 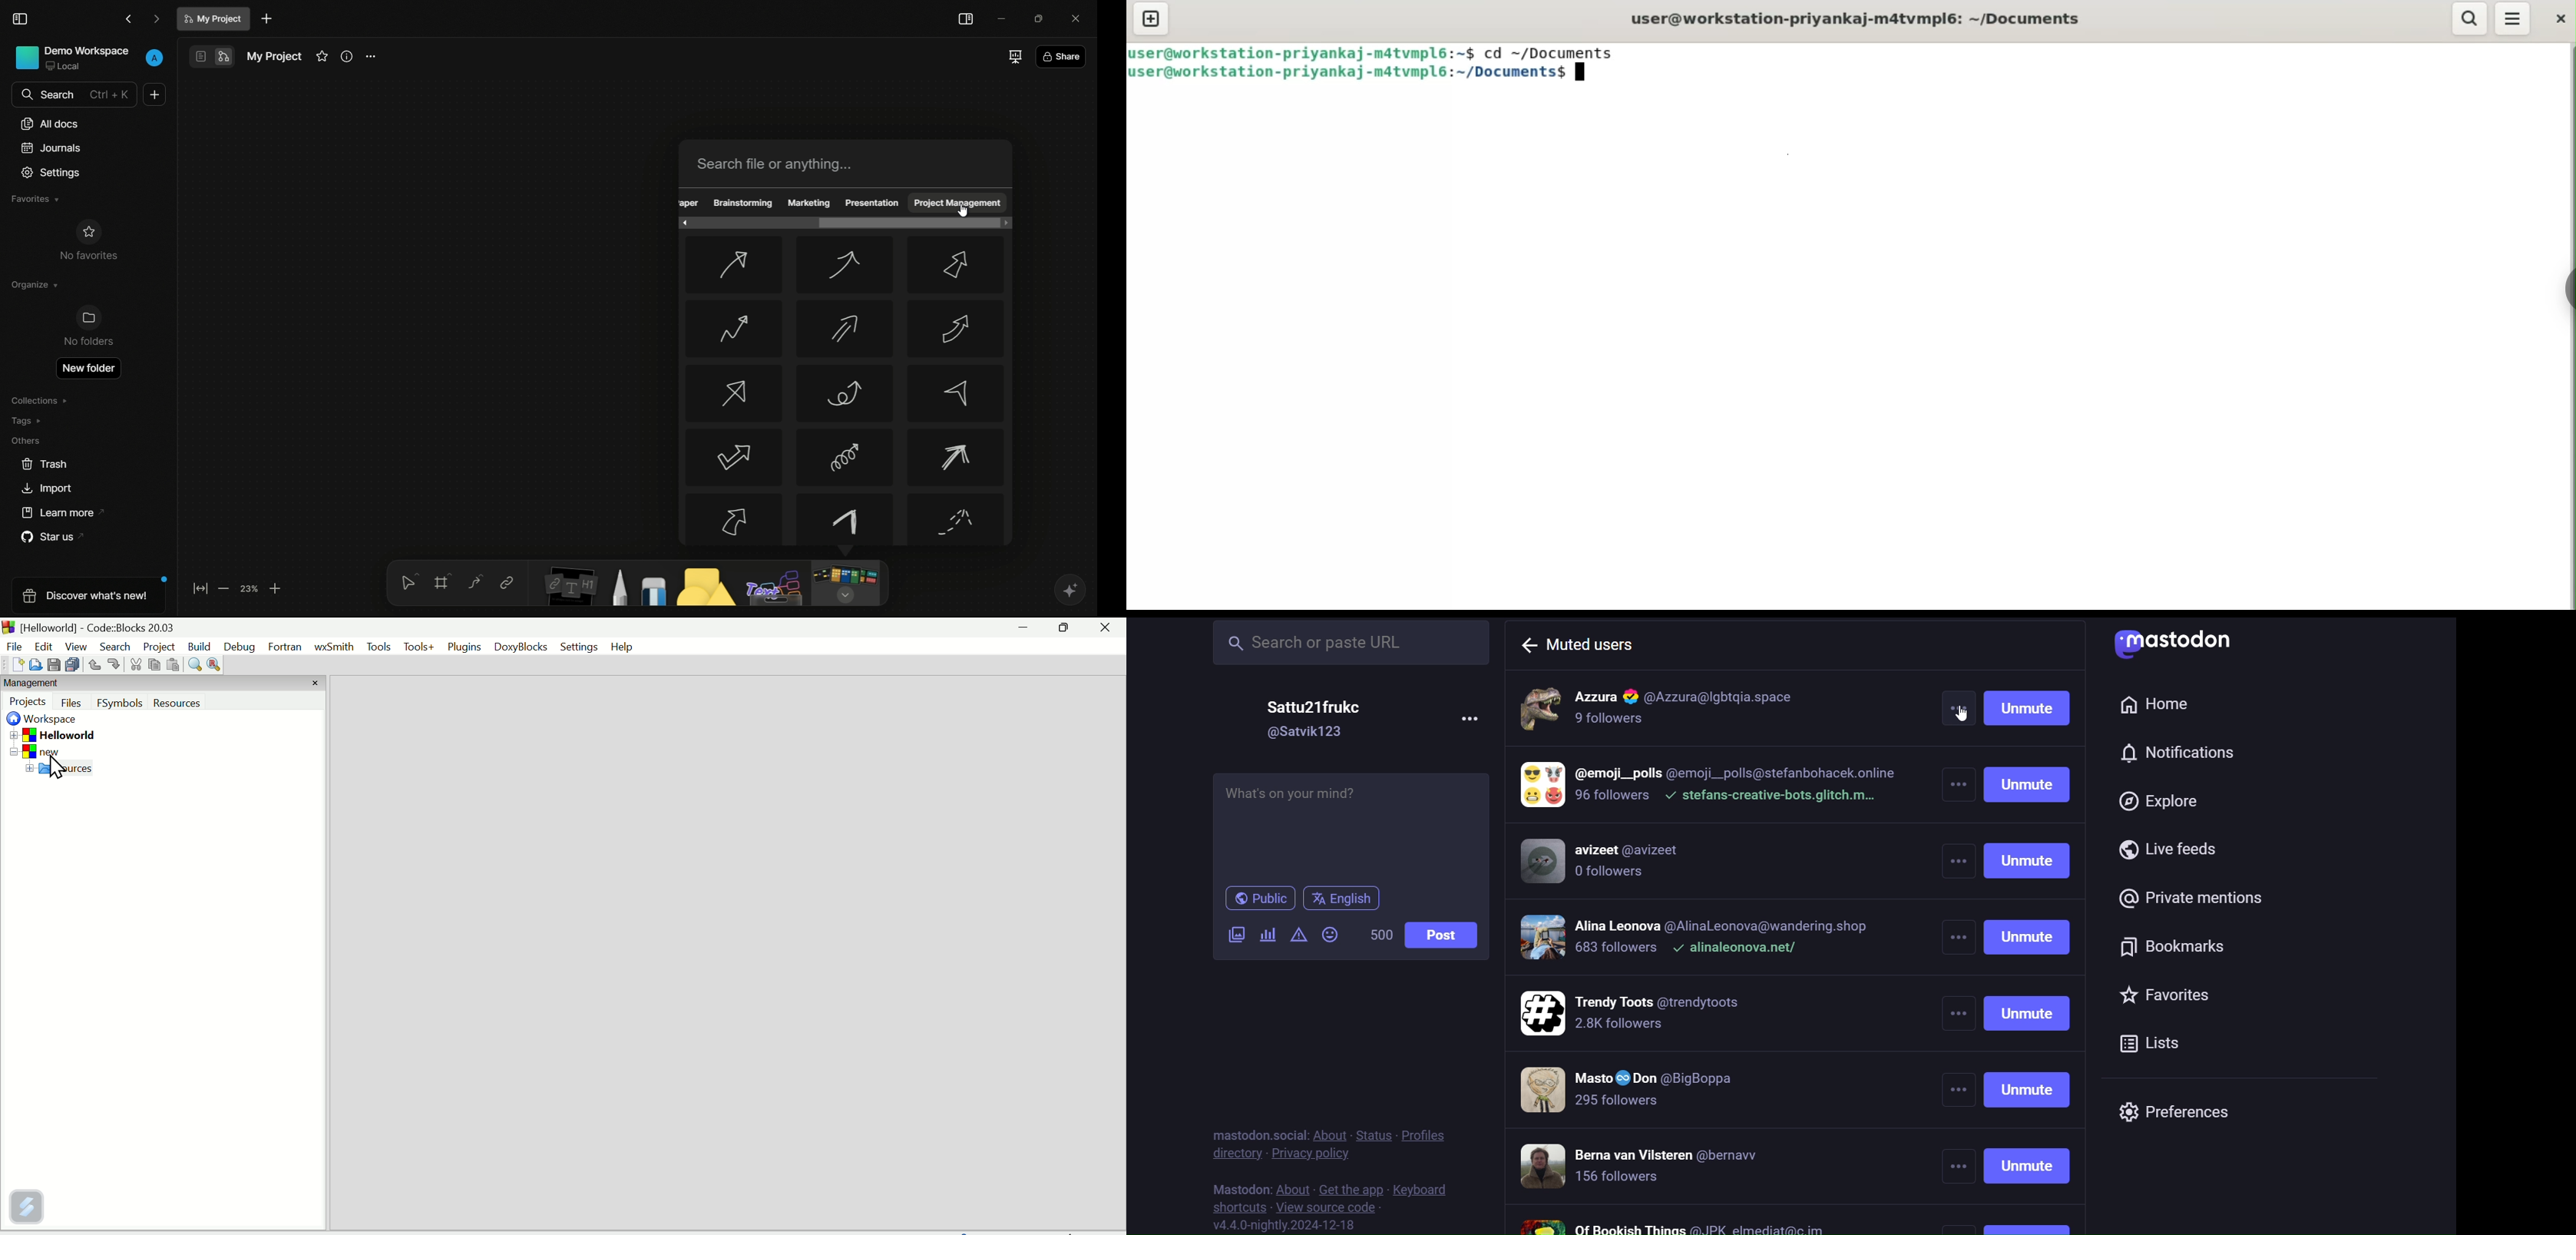 I want to click on Copy, so click(x=153, y=664).